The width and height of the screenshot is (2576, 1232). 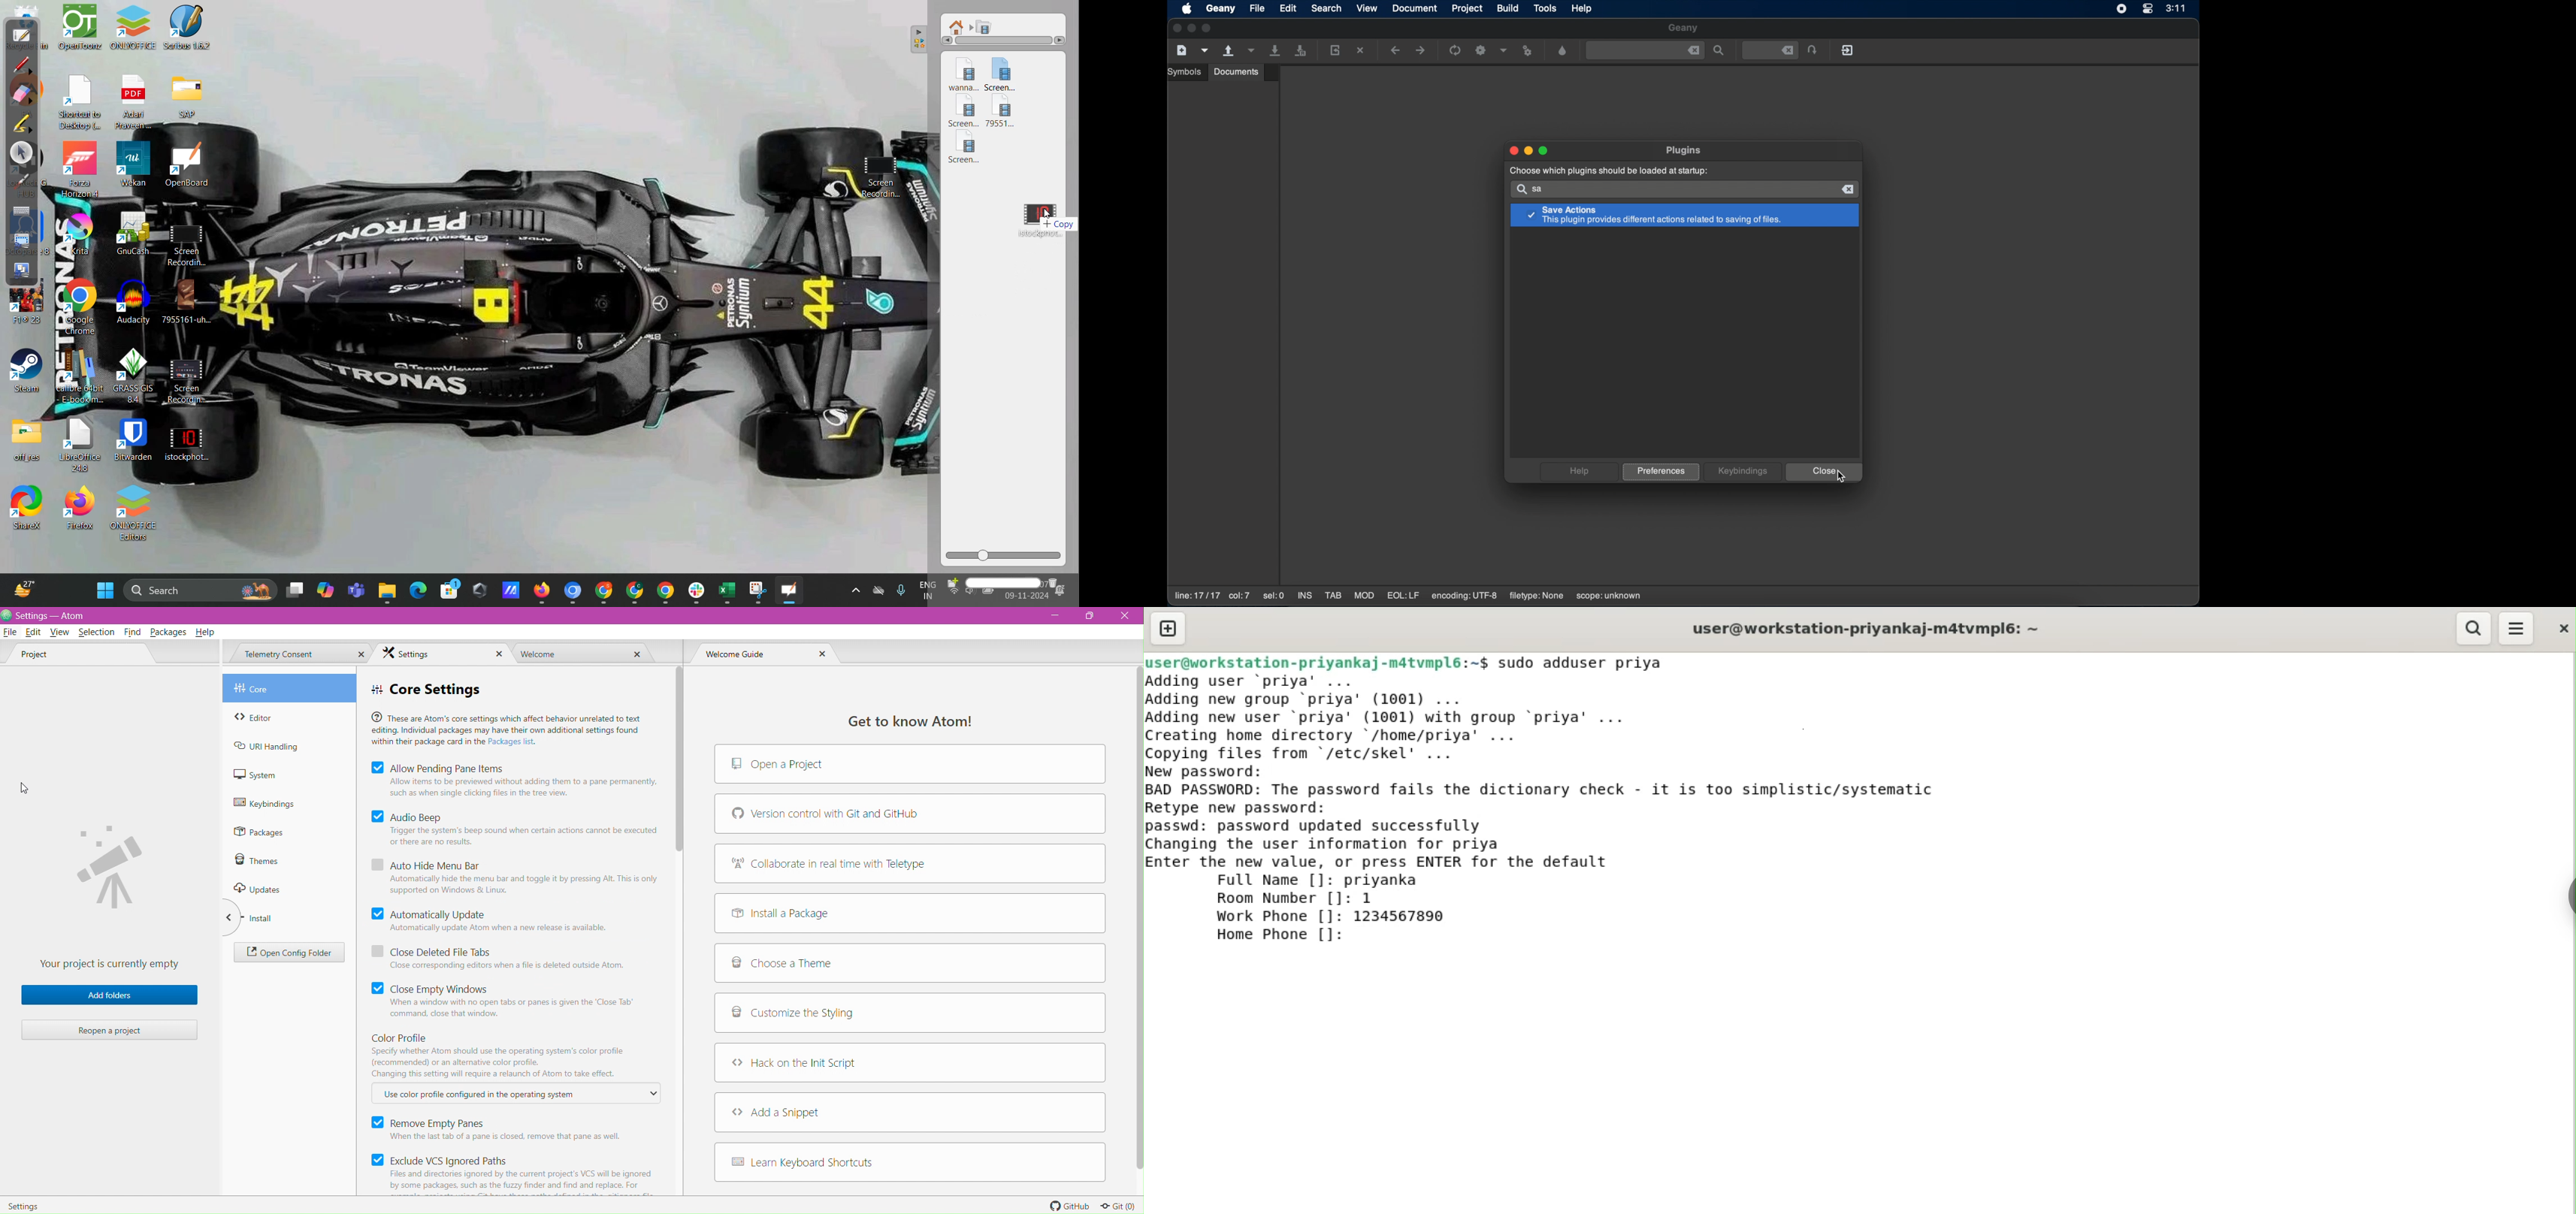 I want to click on Hack on the Init Script, so click(x=911, y=1063).